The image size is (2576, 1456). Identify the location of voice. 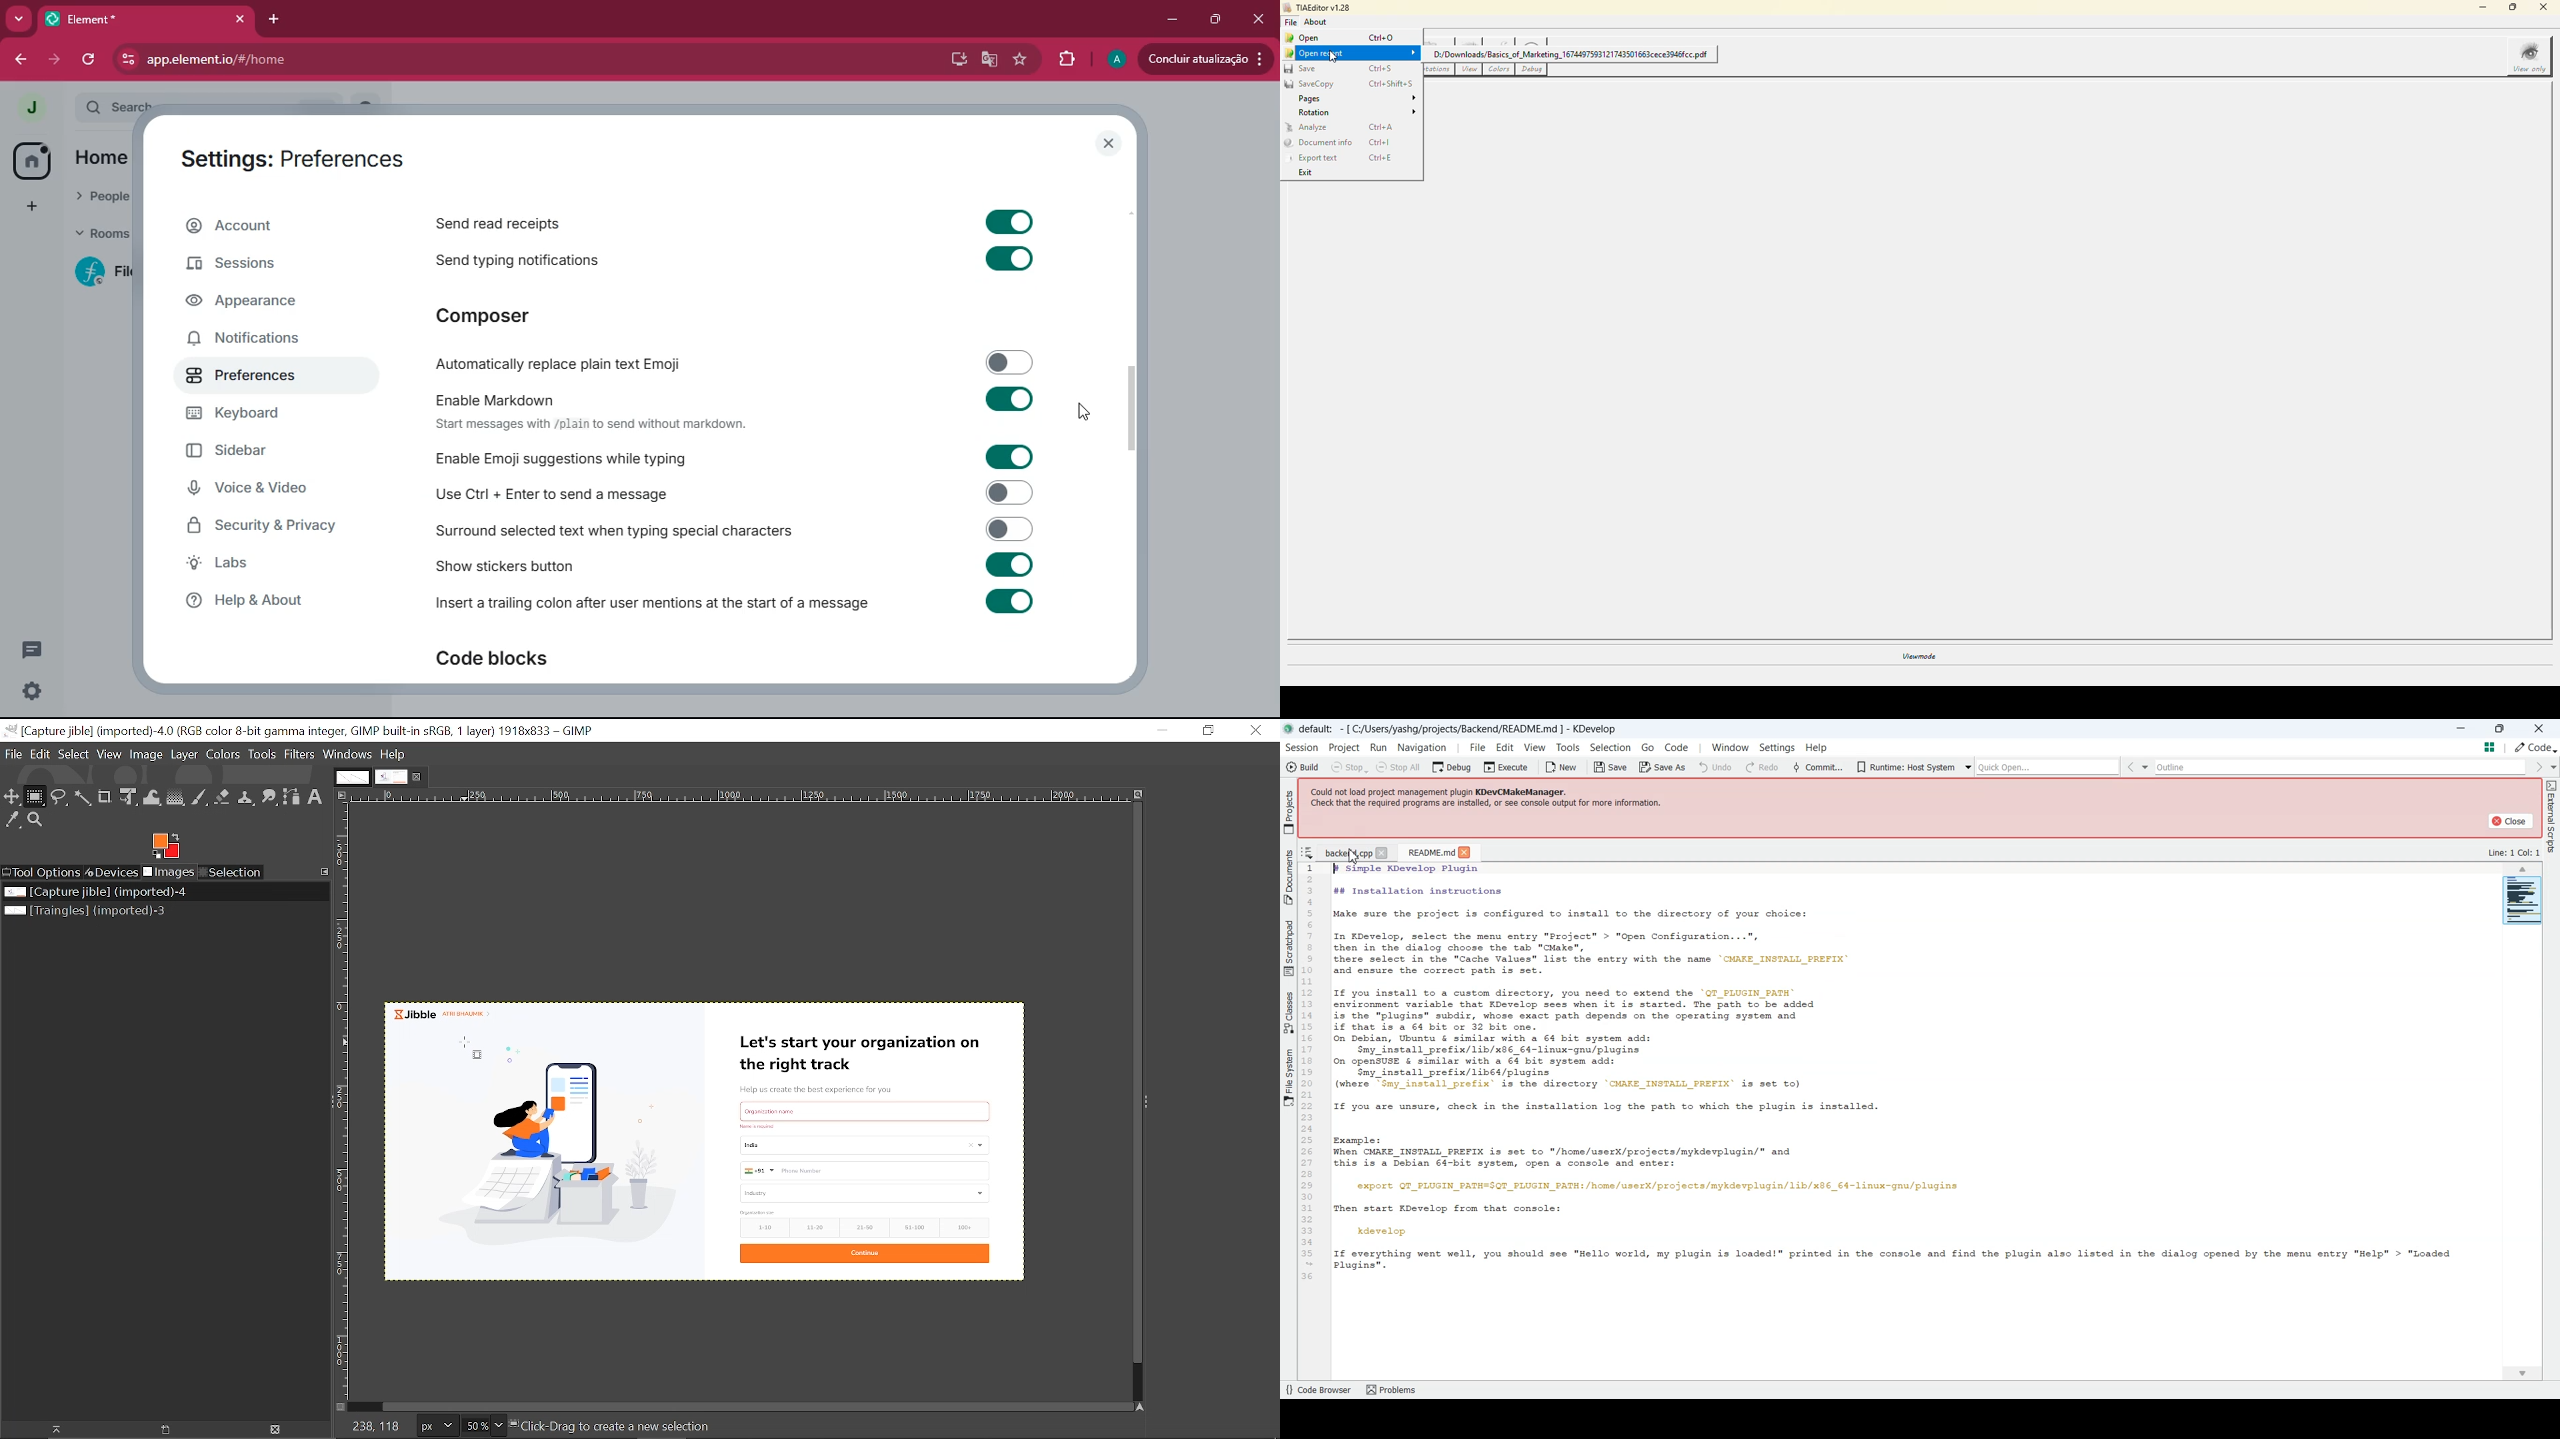
(269, 491).